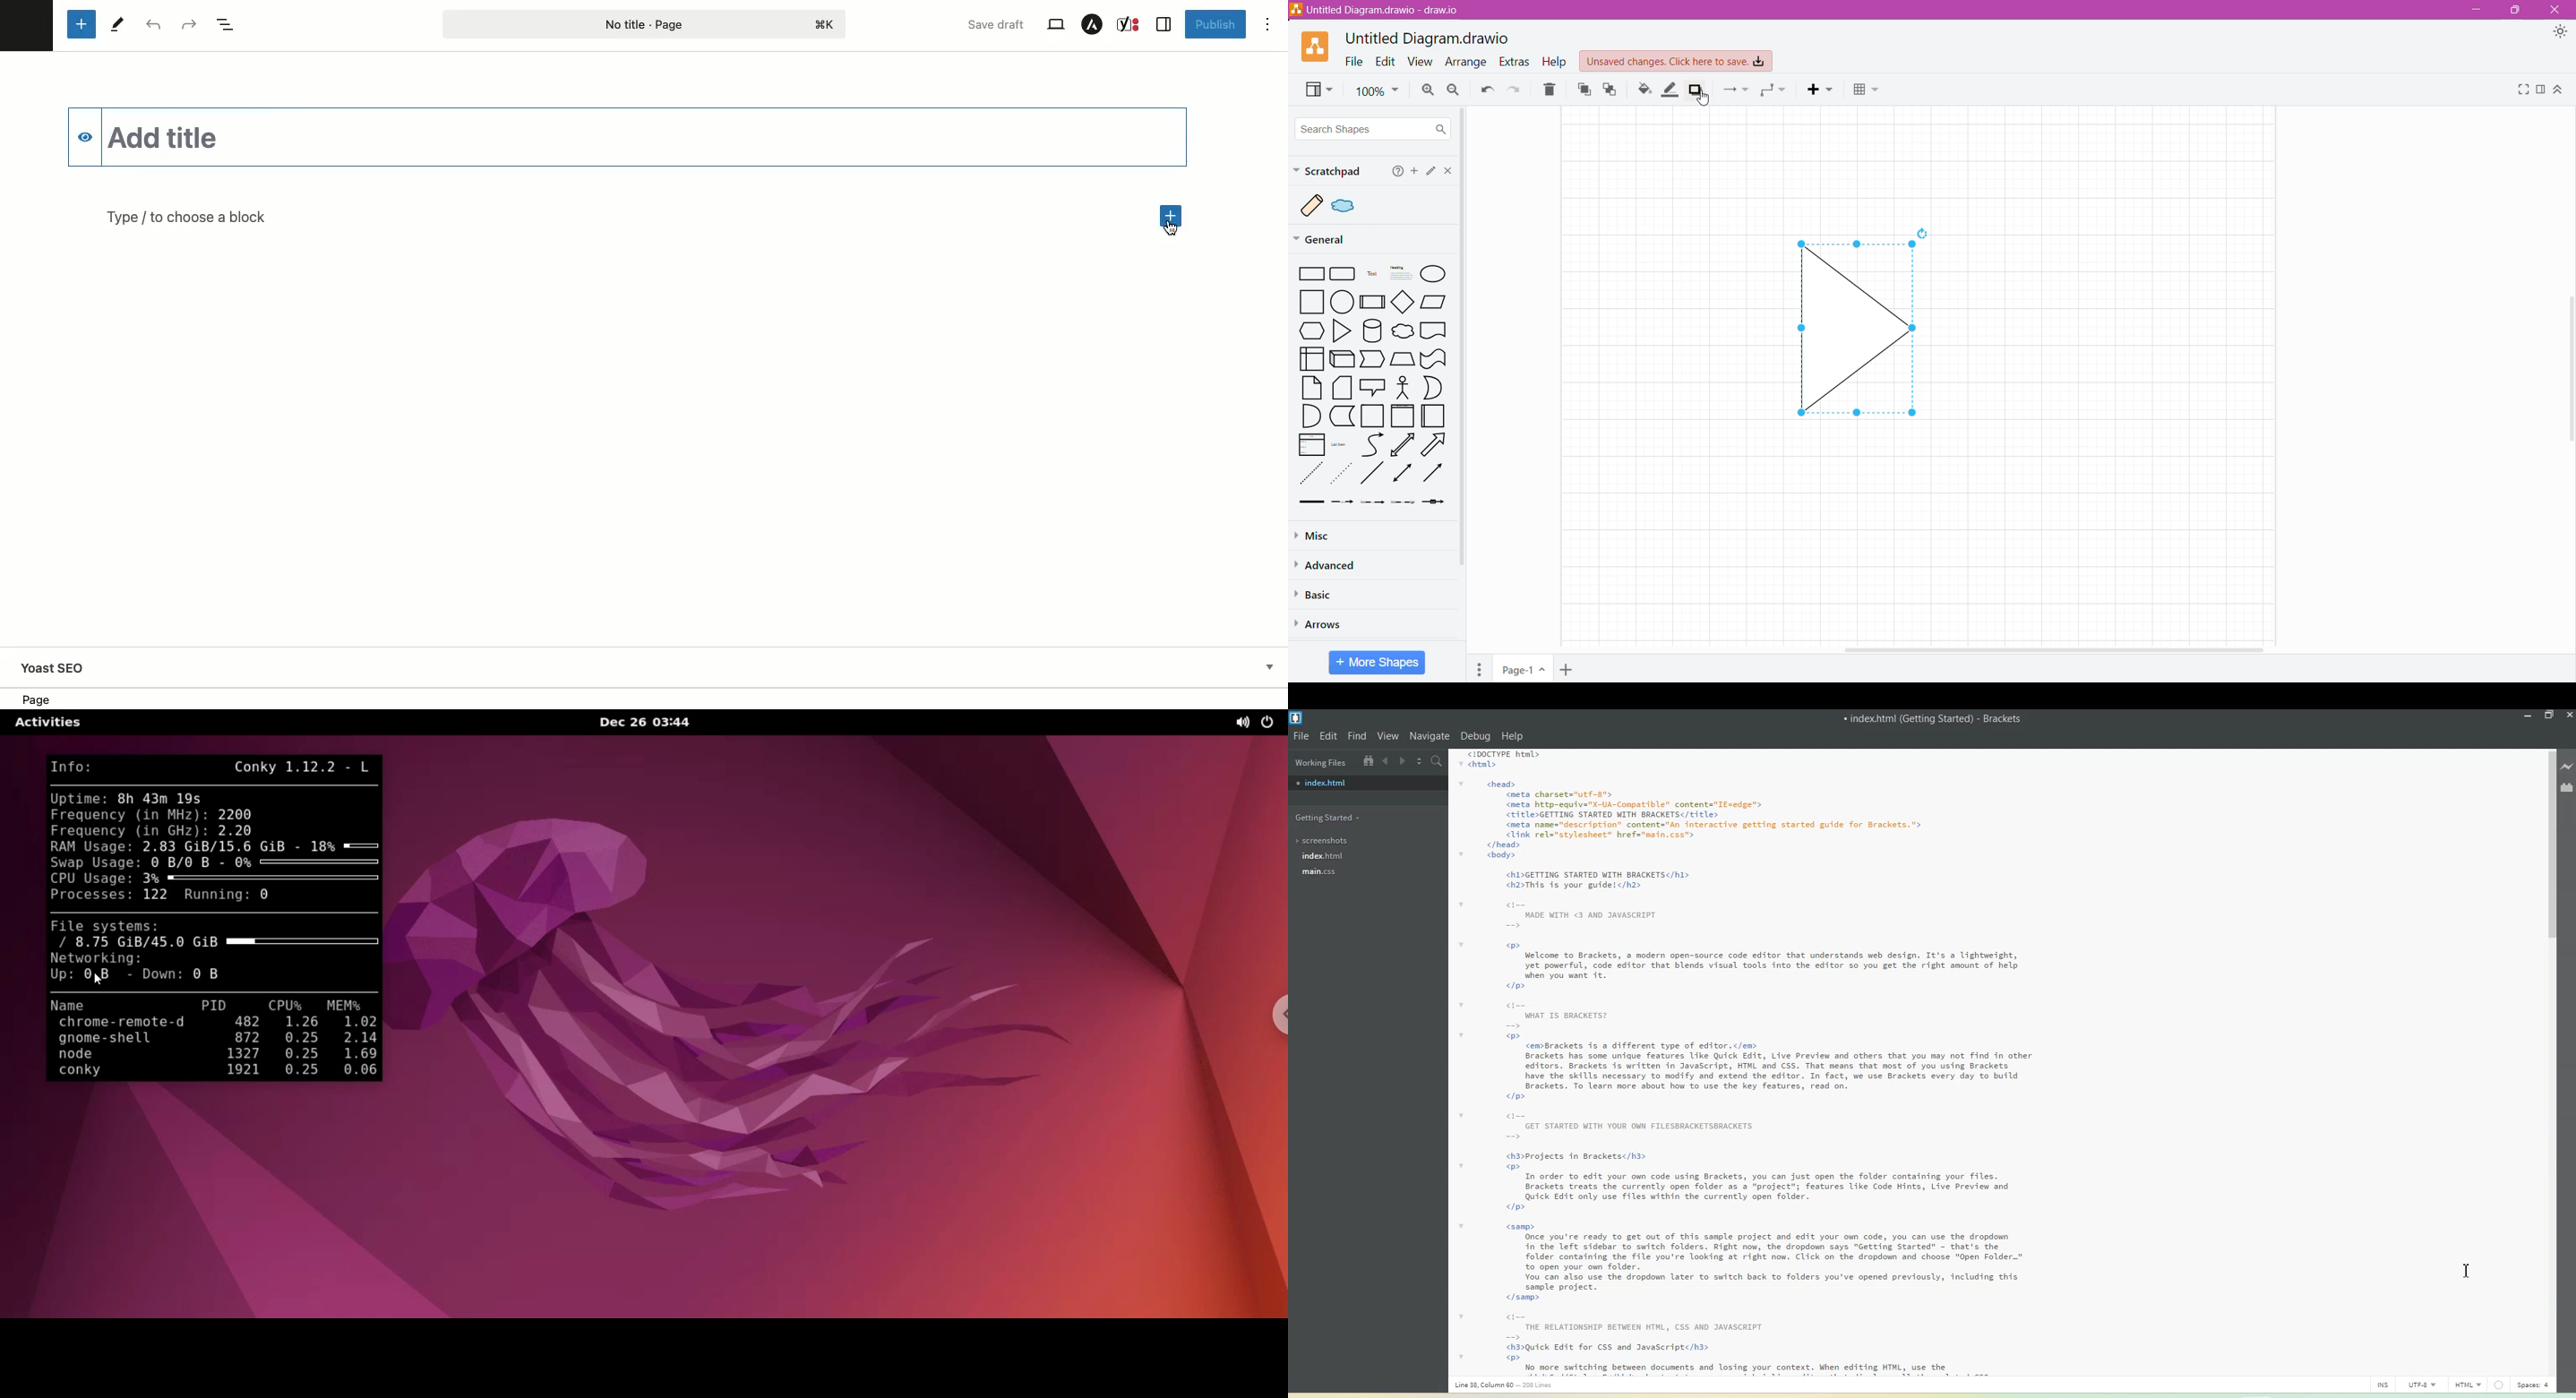  What do you see at coordinates (2528, 716) in the screenshot?
I see `Minimize` at bounding box center [2528, 716].